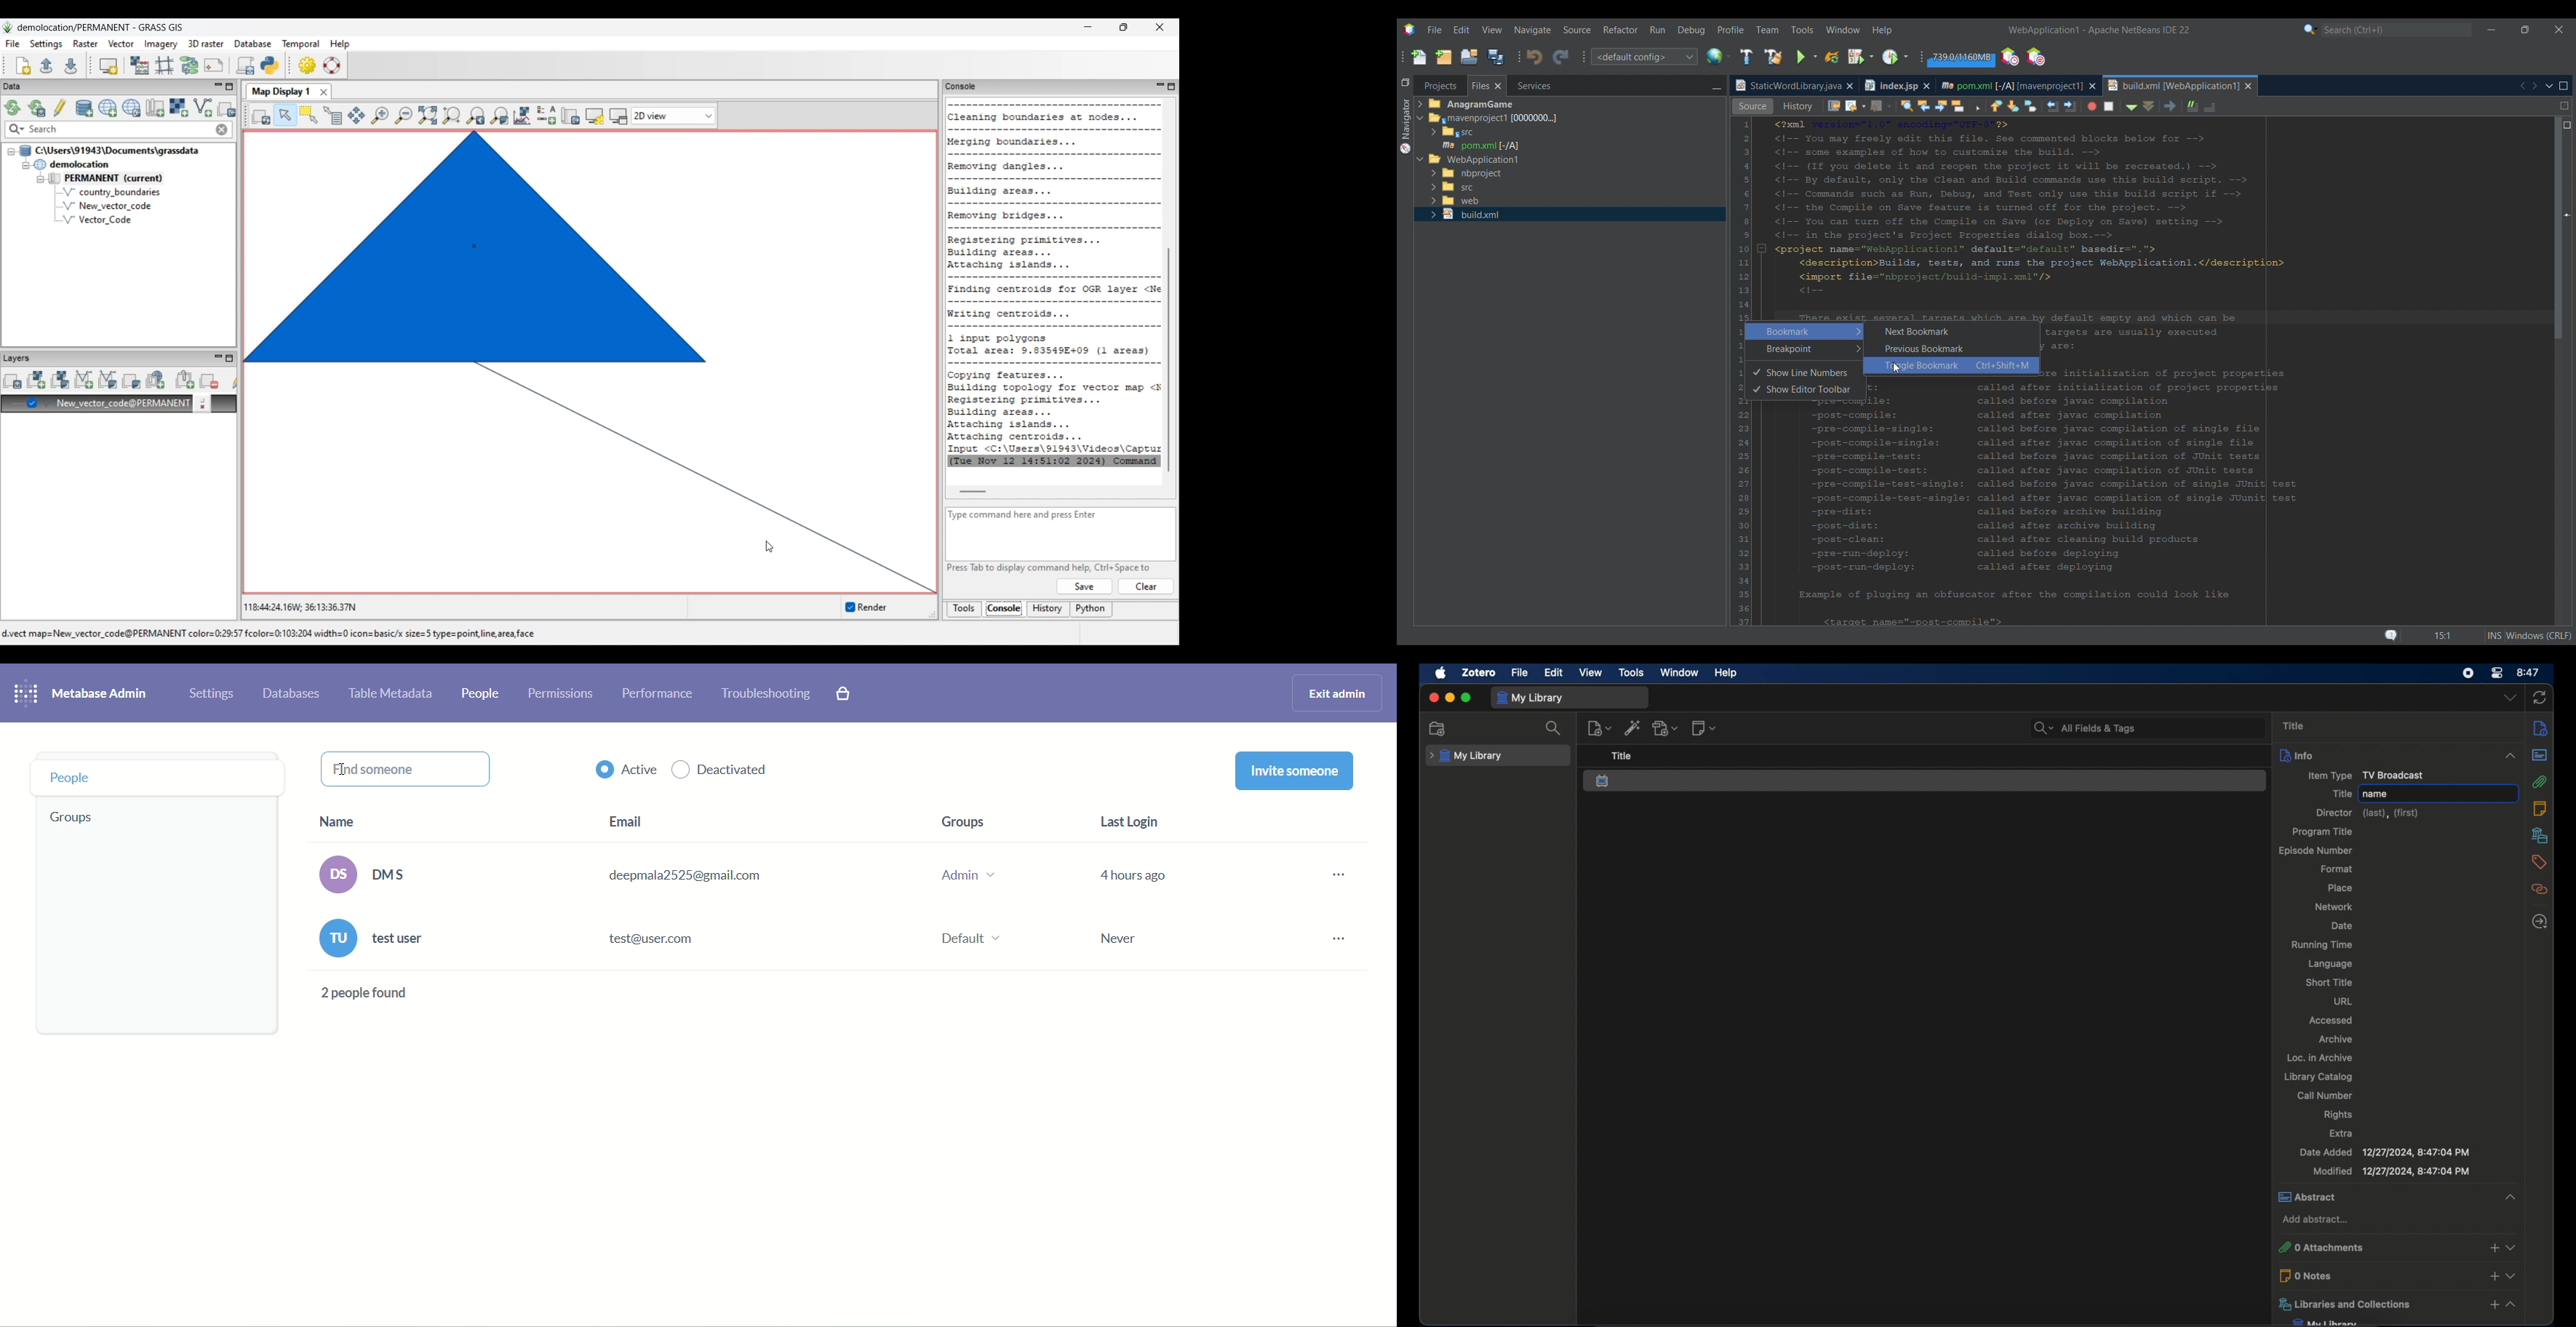 The height and width of the screenshot is (1344, 2576). I want to click on maximize, so click(1466, 697).